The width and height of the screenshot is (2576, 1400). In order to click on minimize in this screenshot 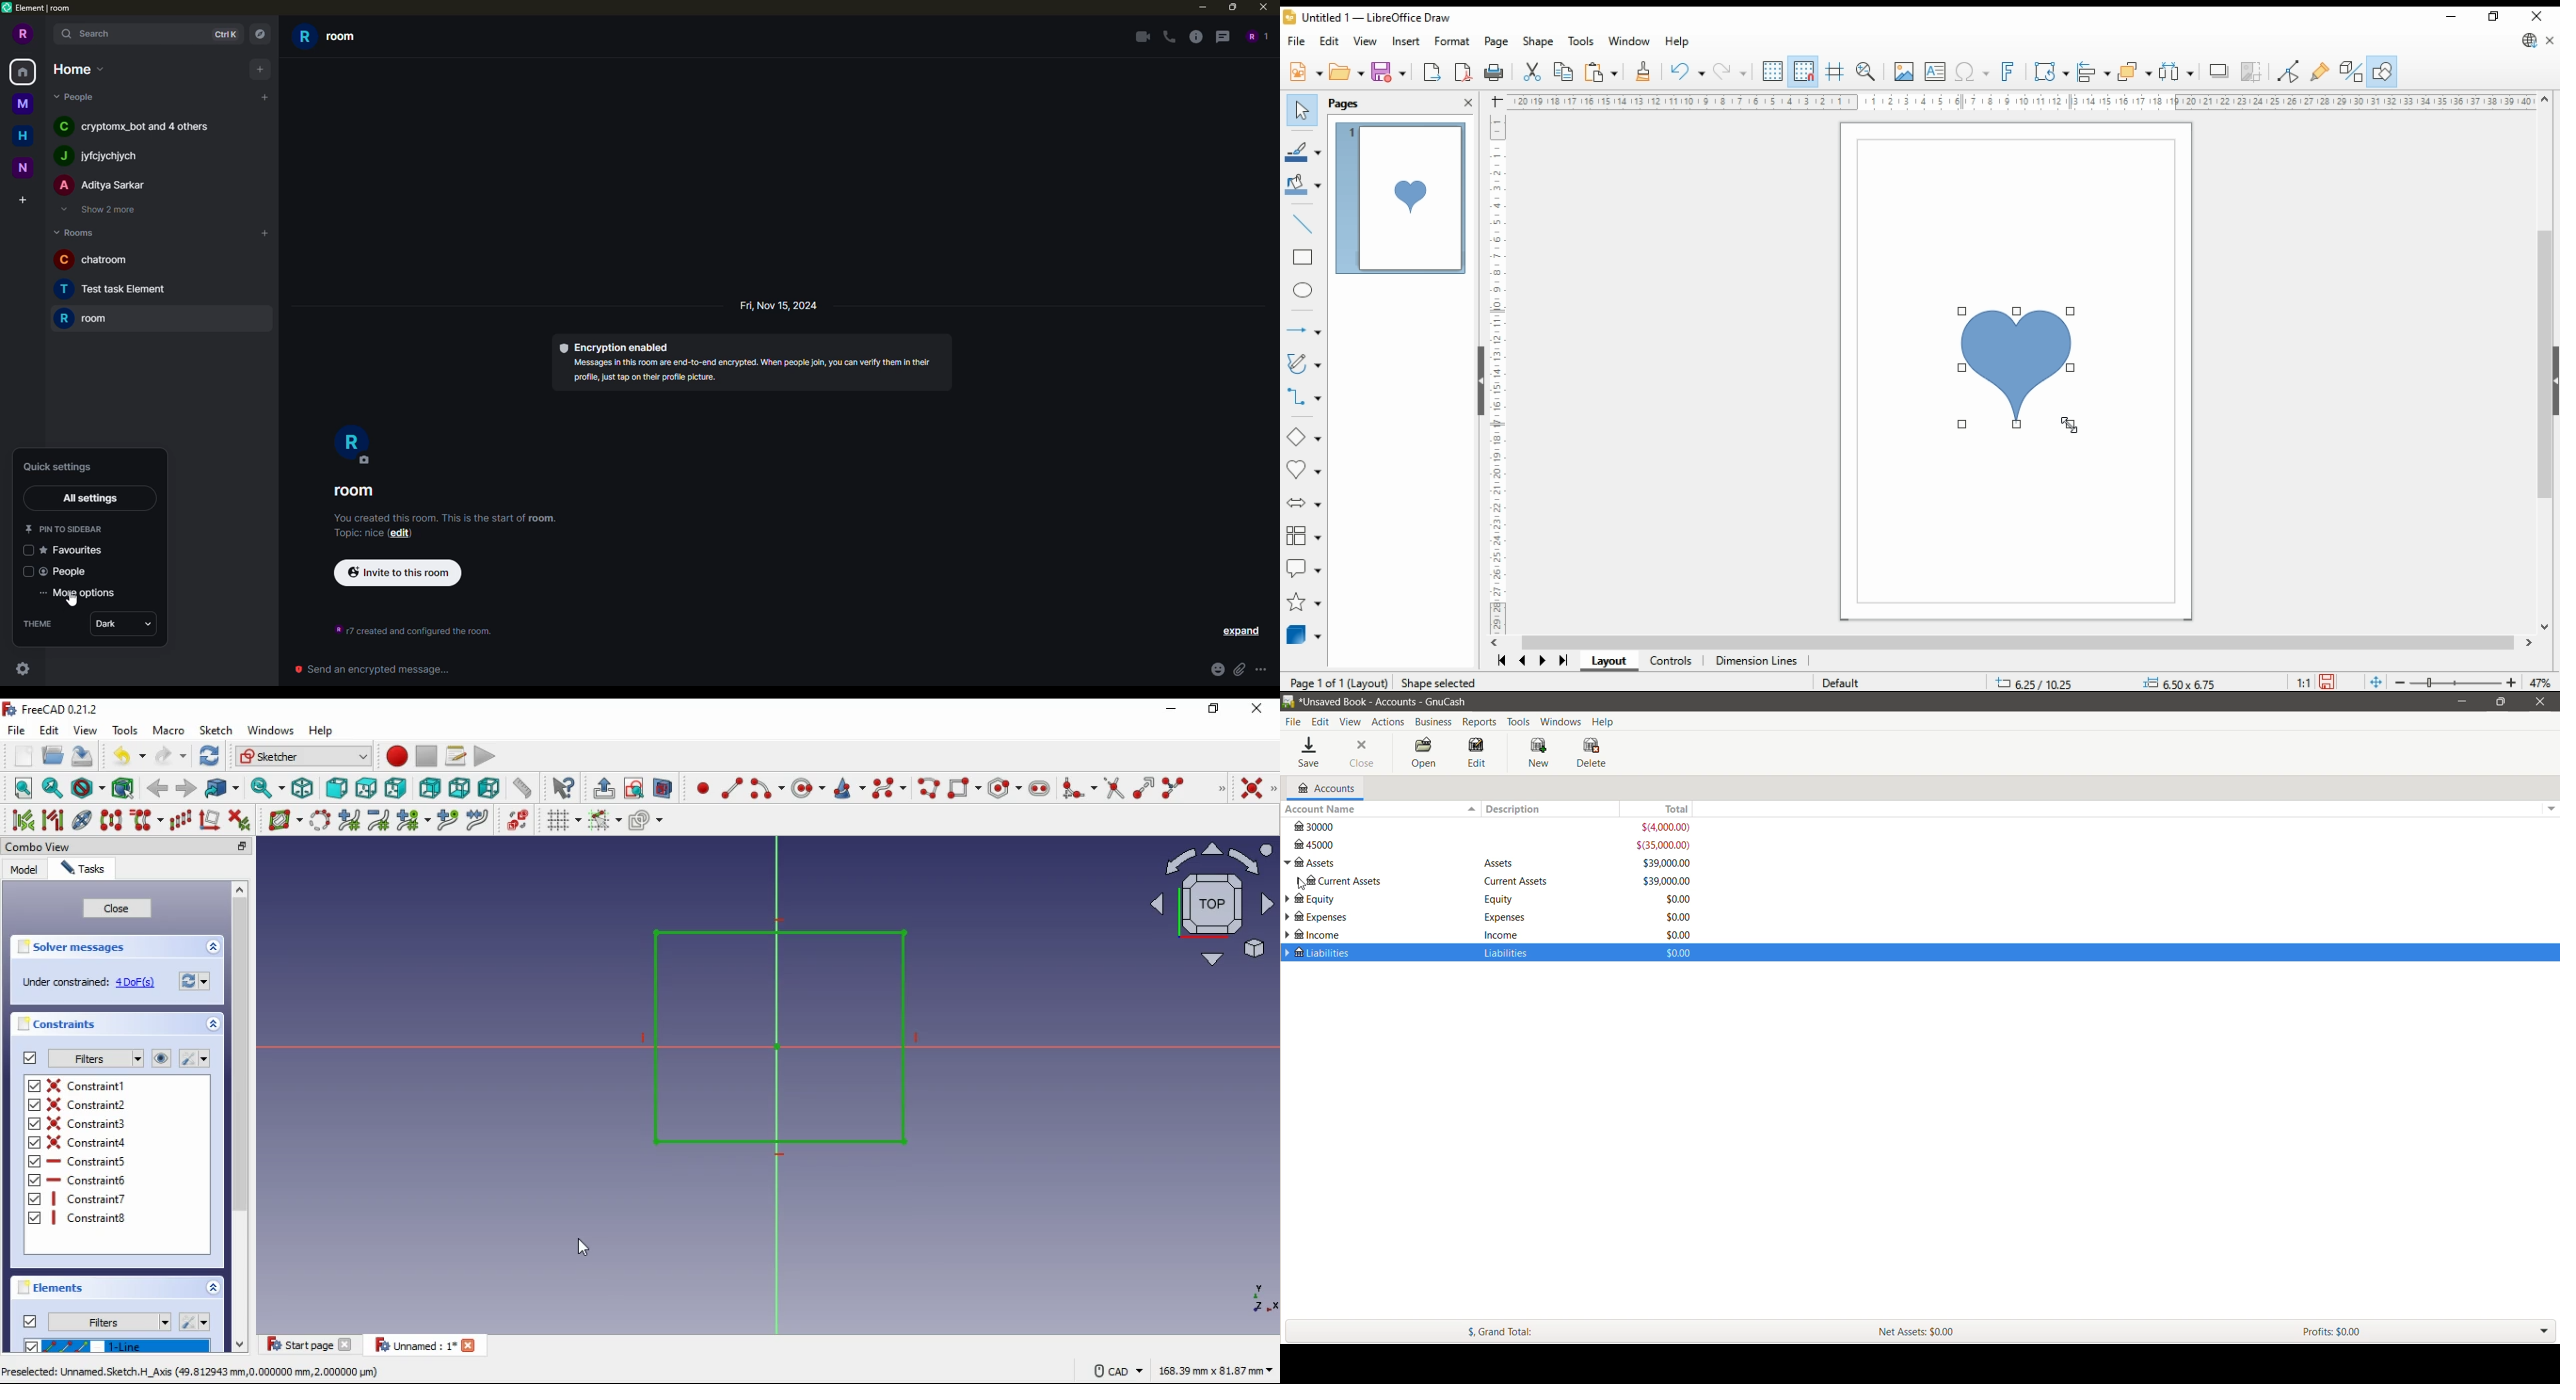, I will do `click(242, 846)`.